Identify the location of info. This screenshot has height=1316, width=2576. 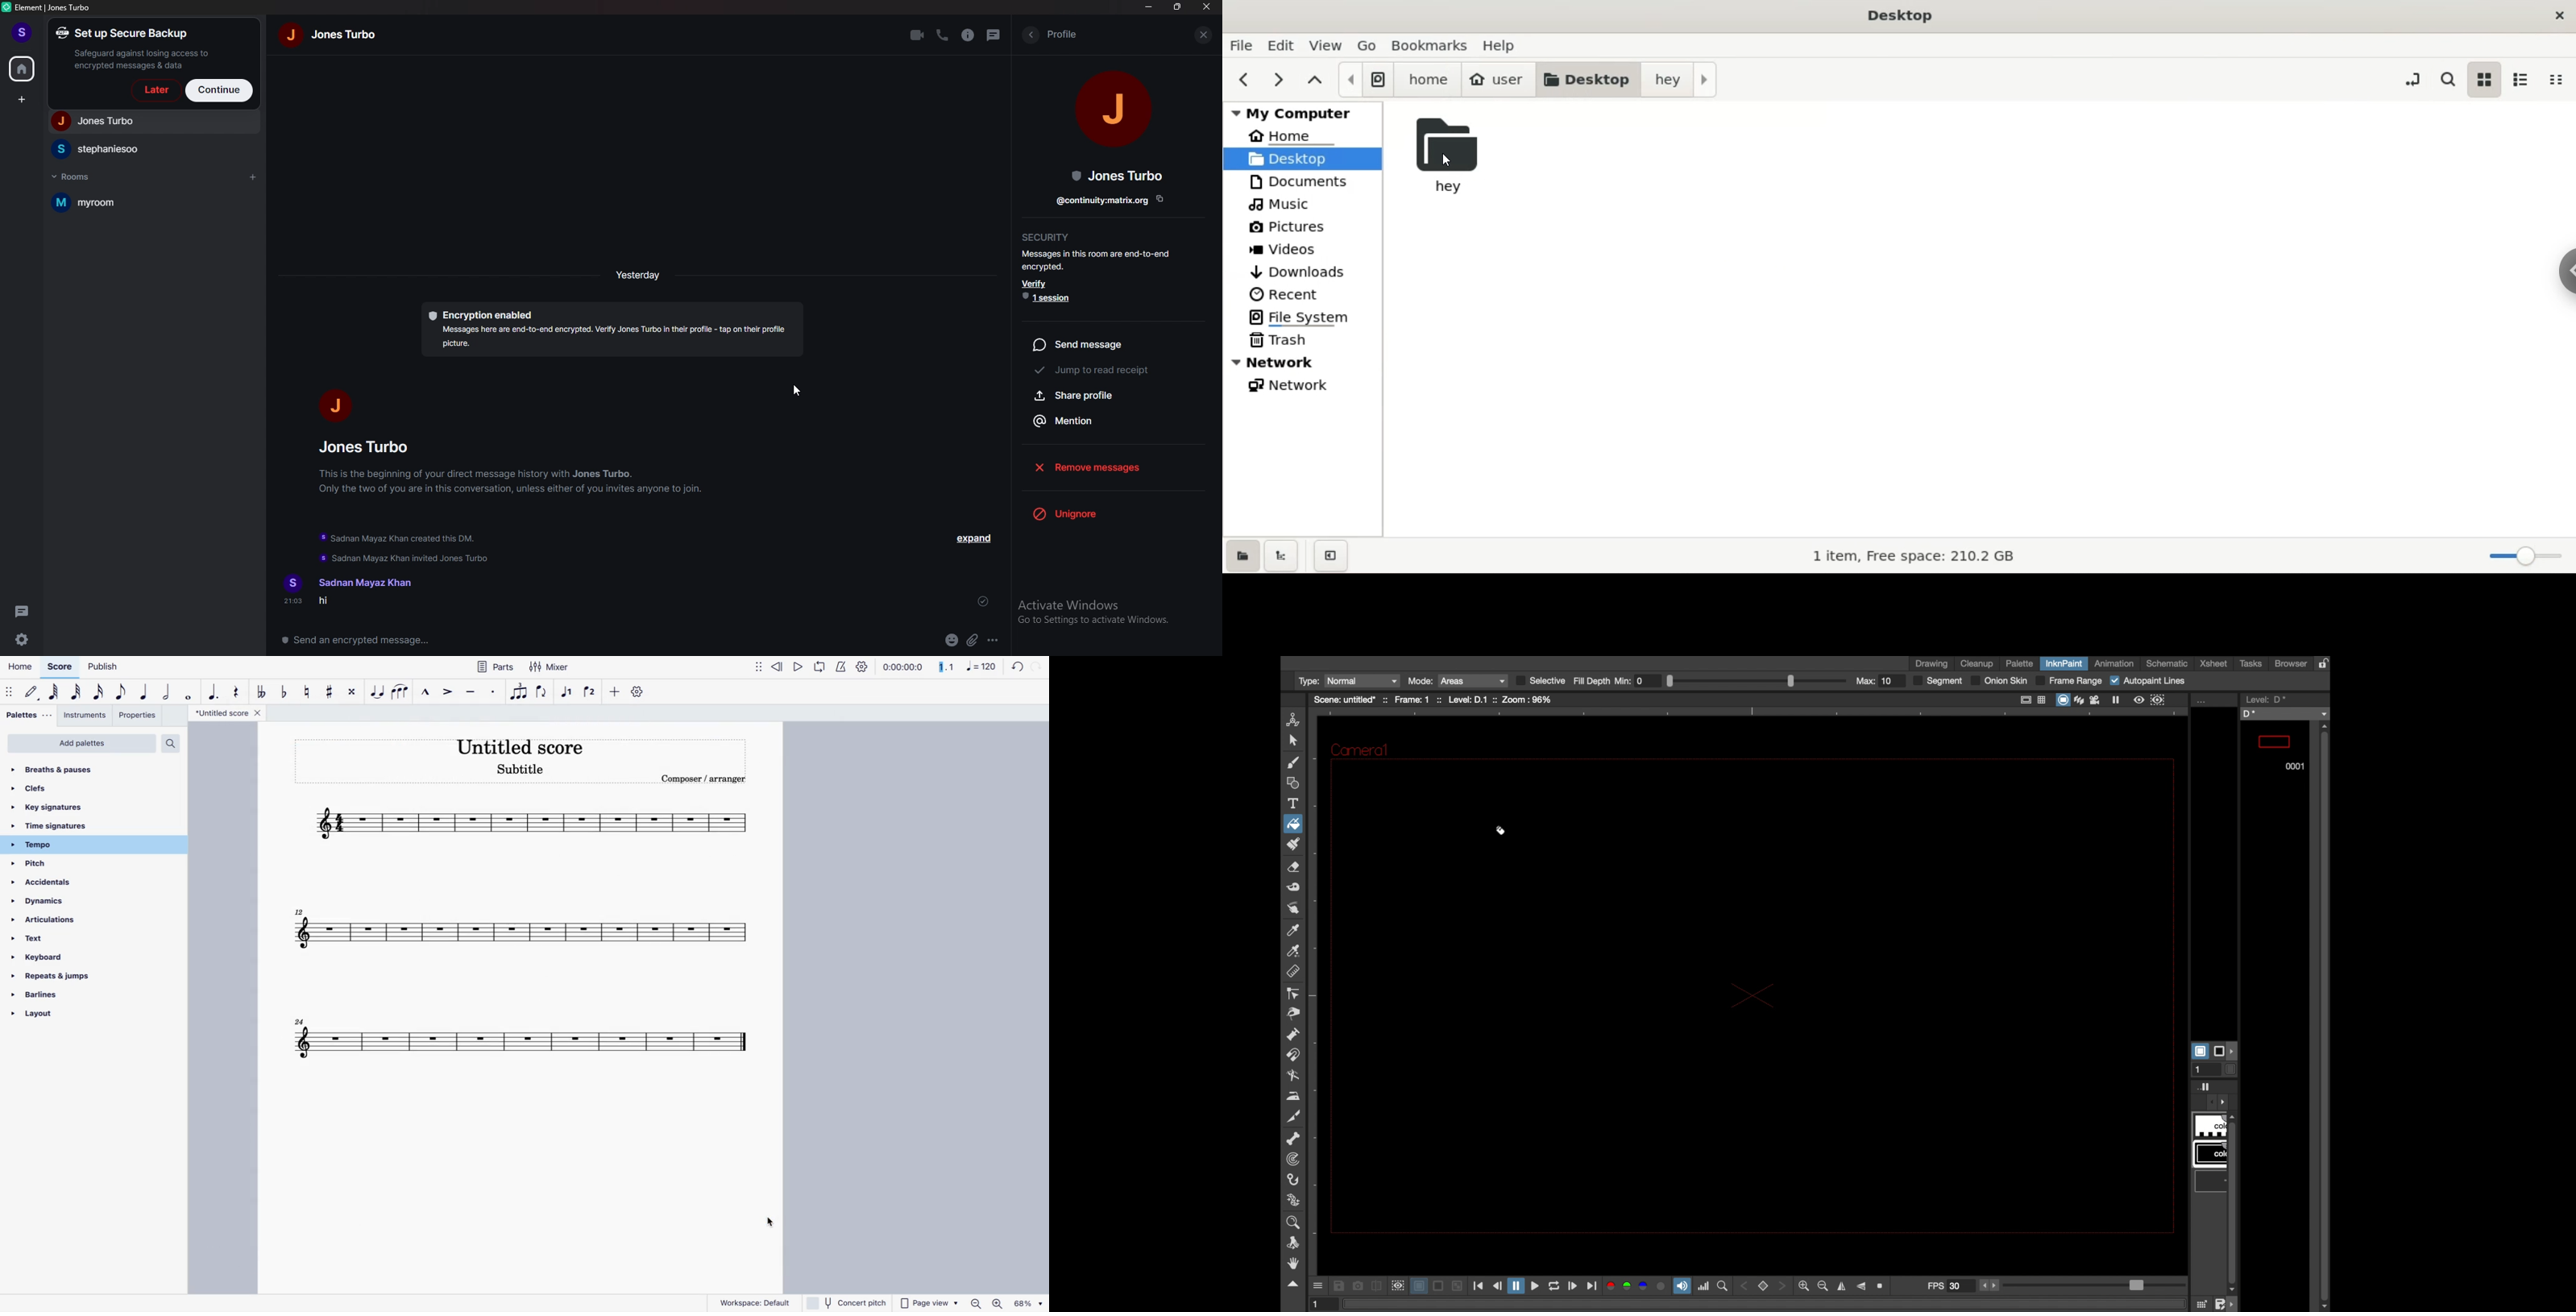
(969, 35).